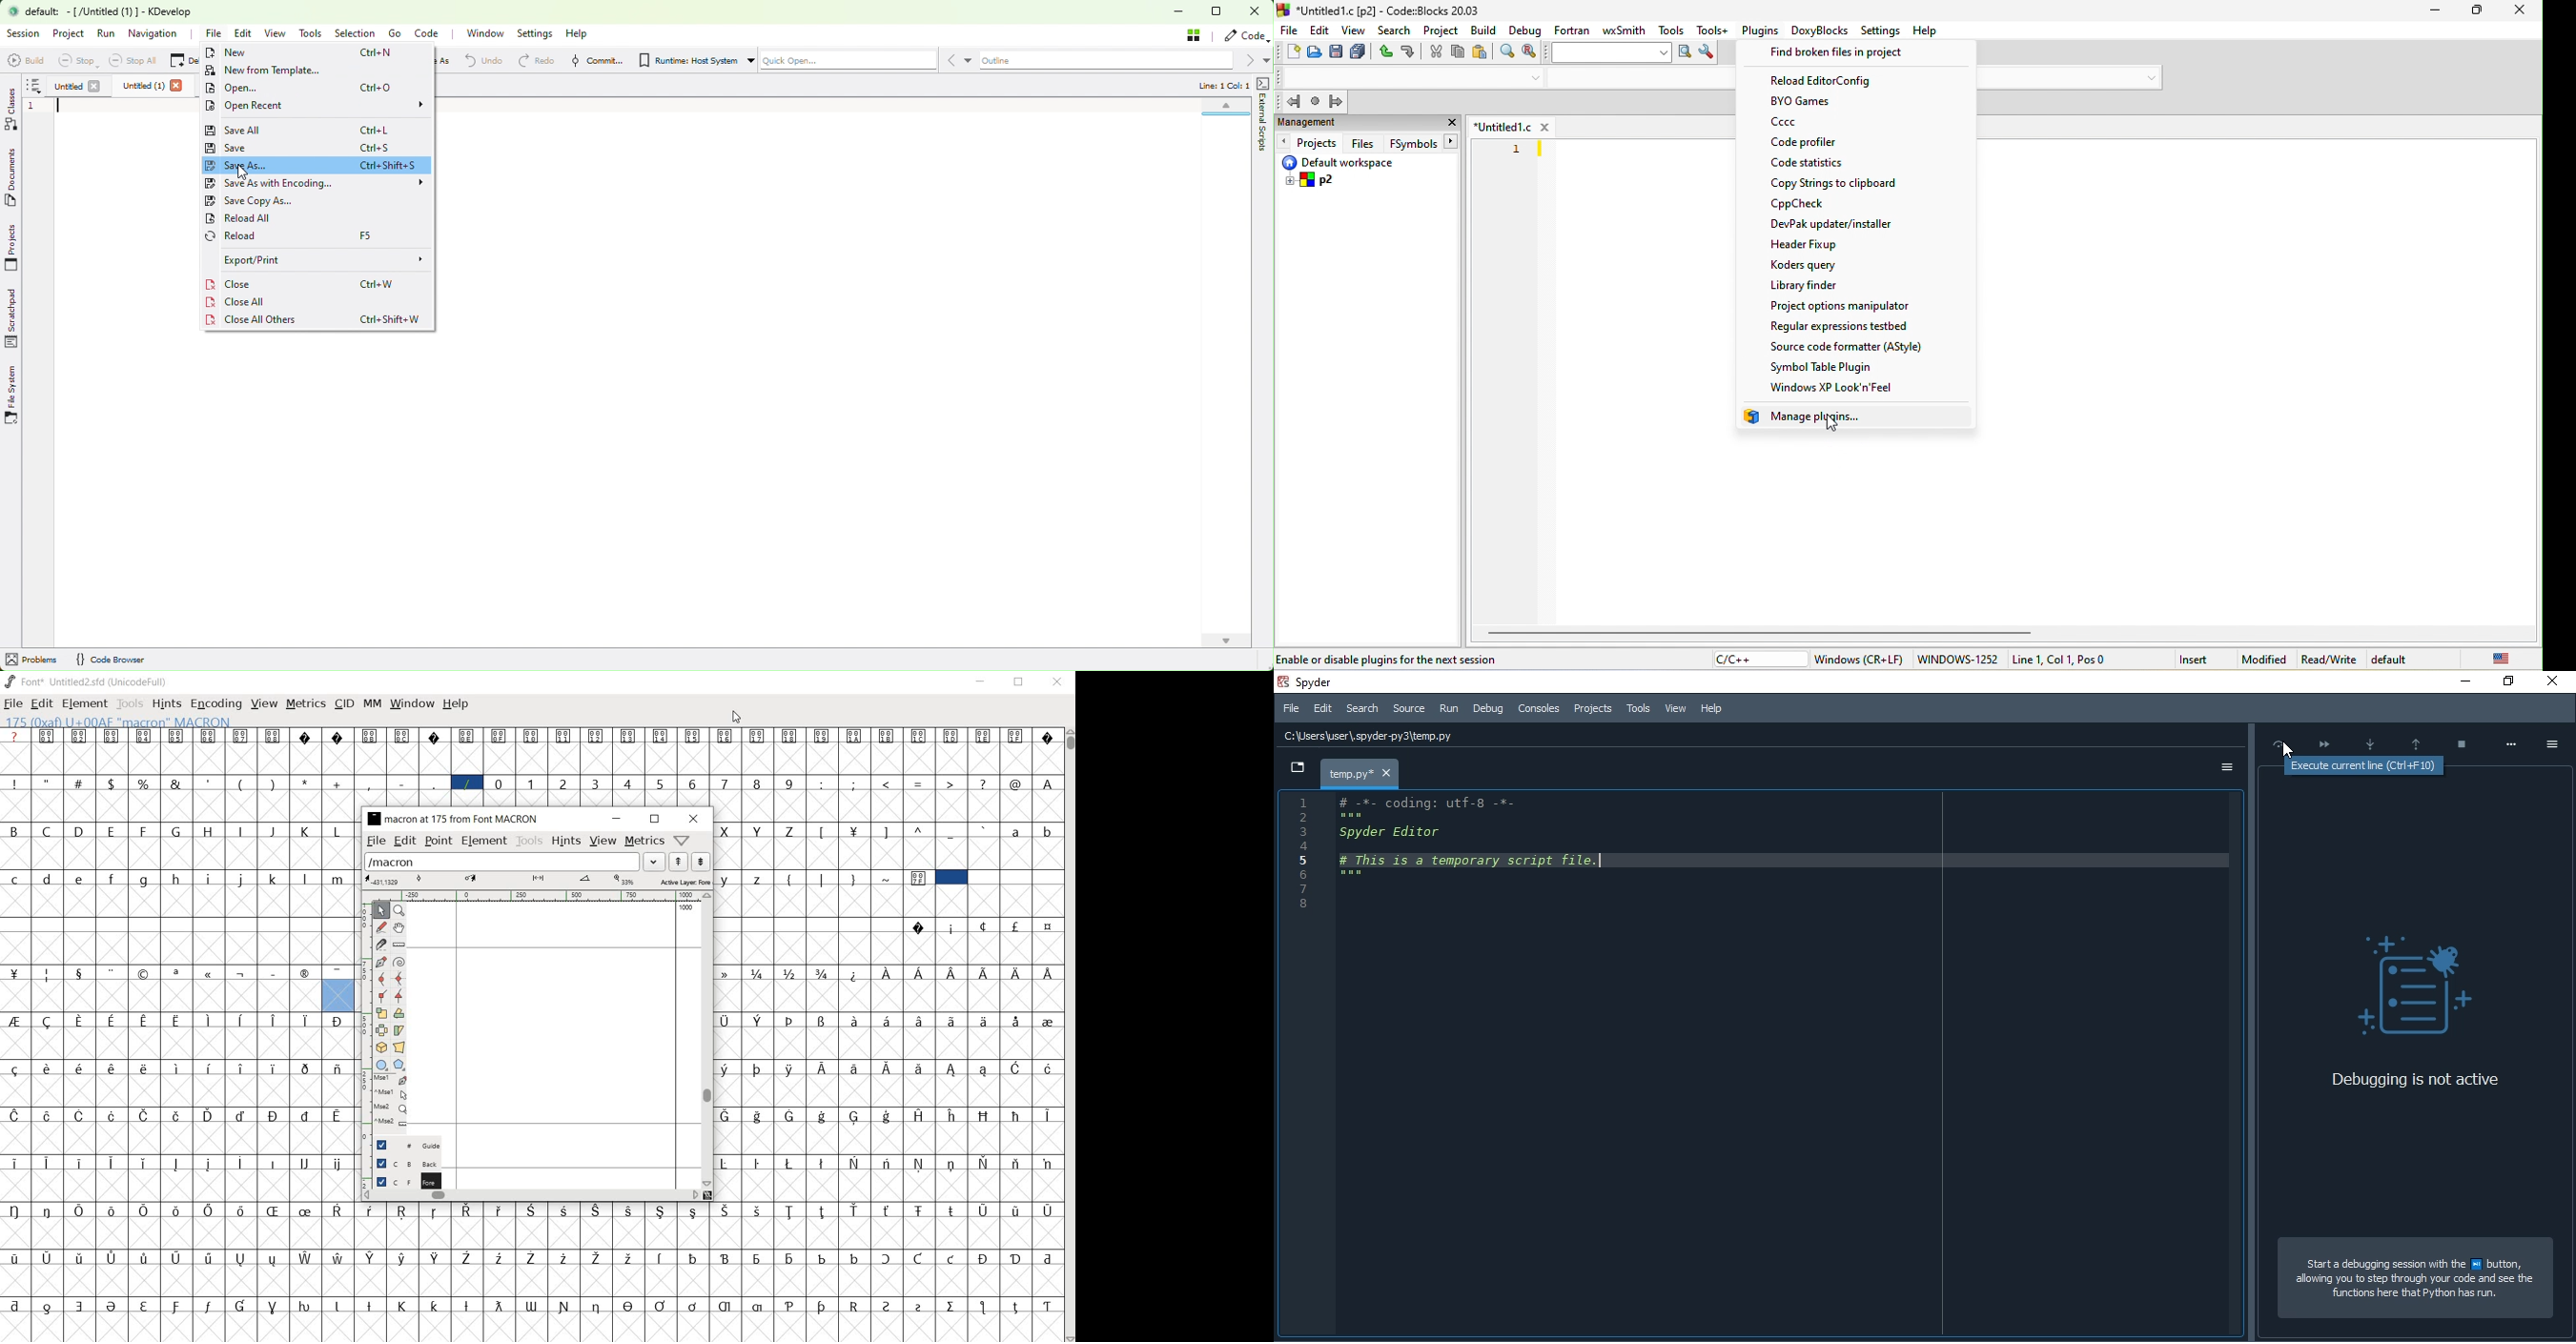  Describe the element at coordinates (243, 1305) in the screenshot. I see `Symbol` at that location.